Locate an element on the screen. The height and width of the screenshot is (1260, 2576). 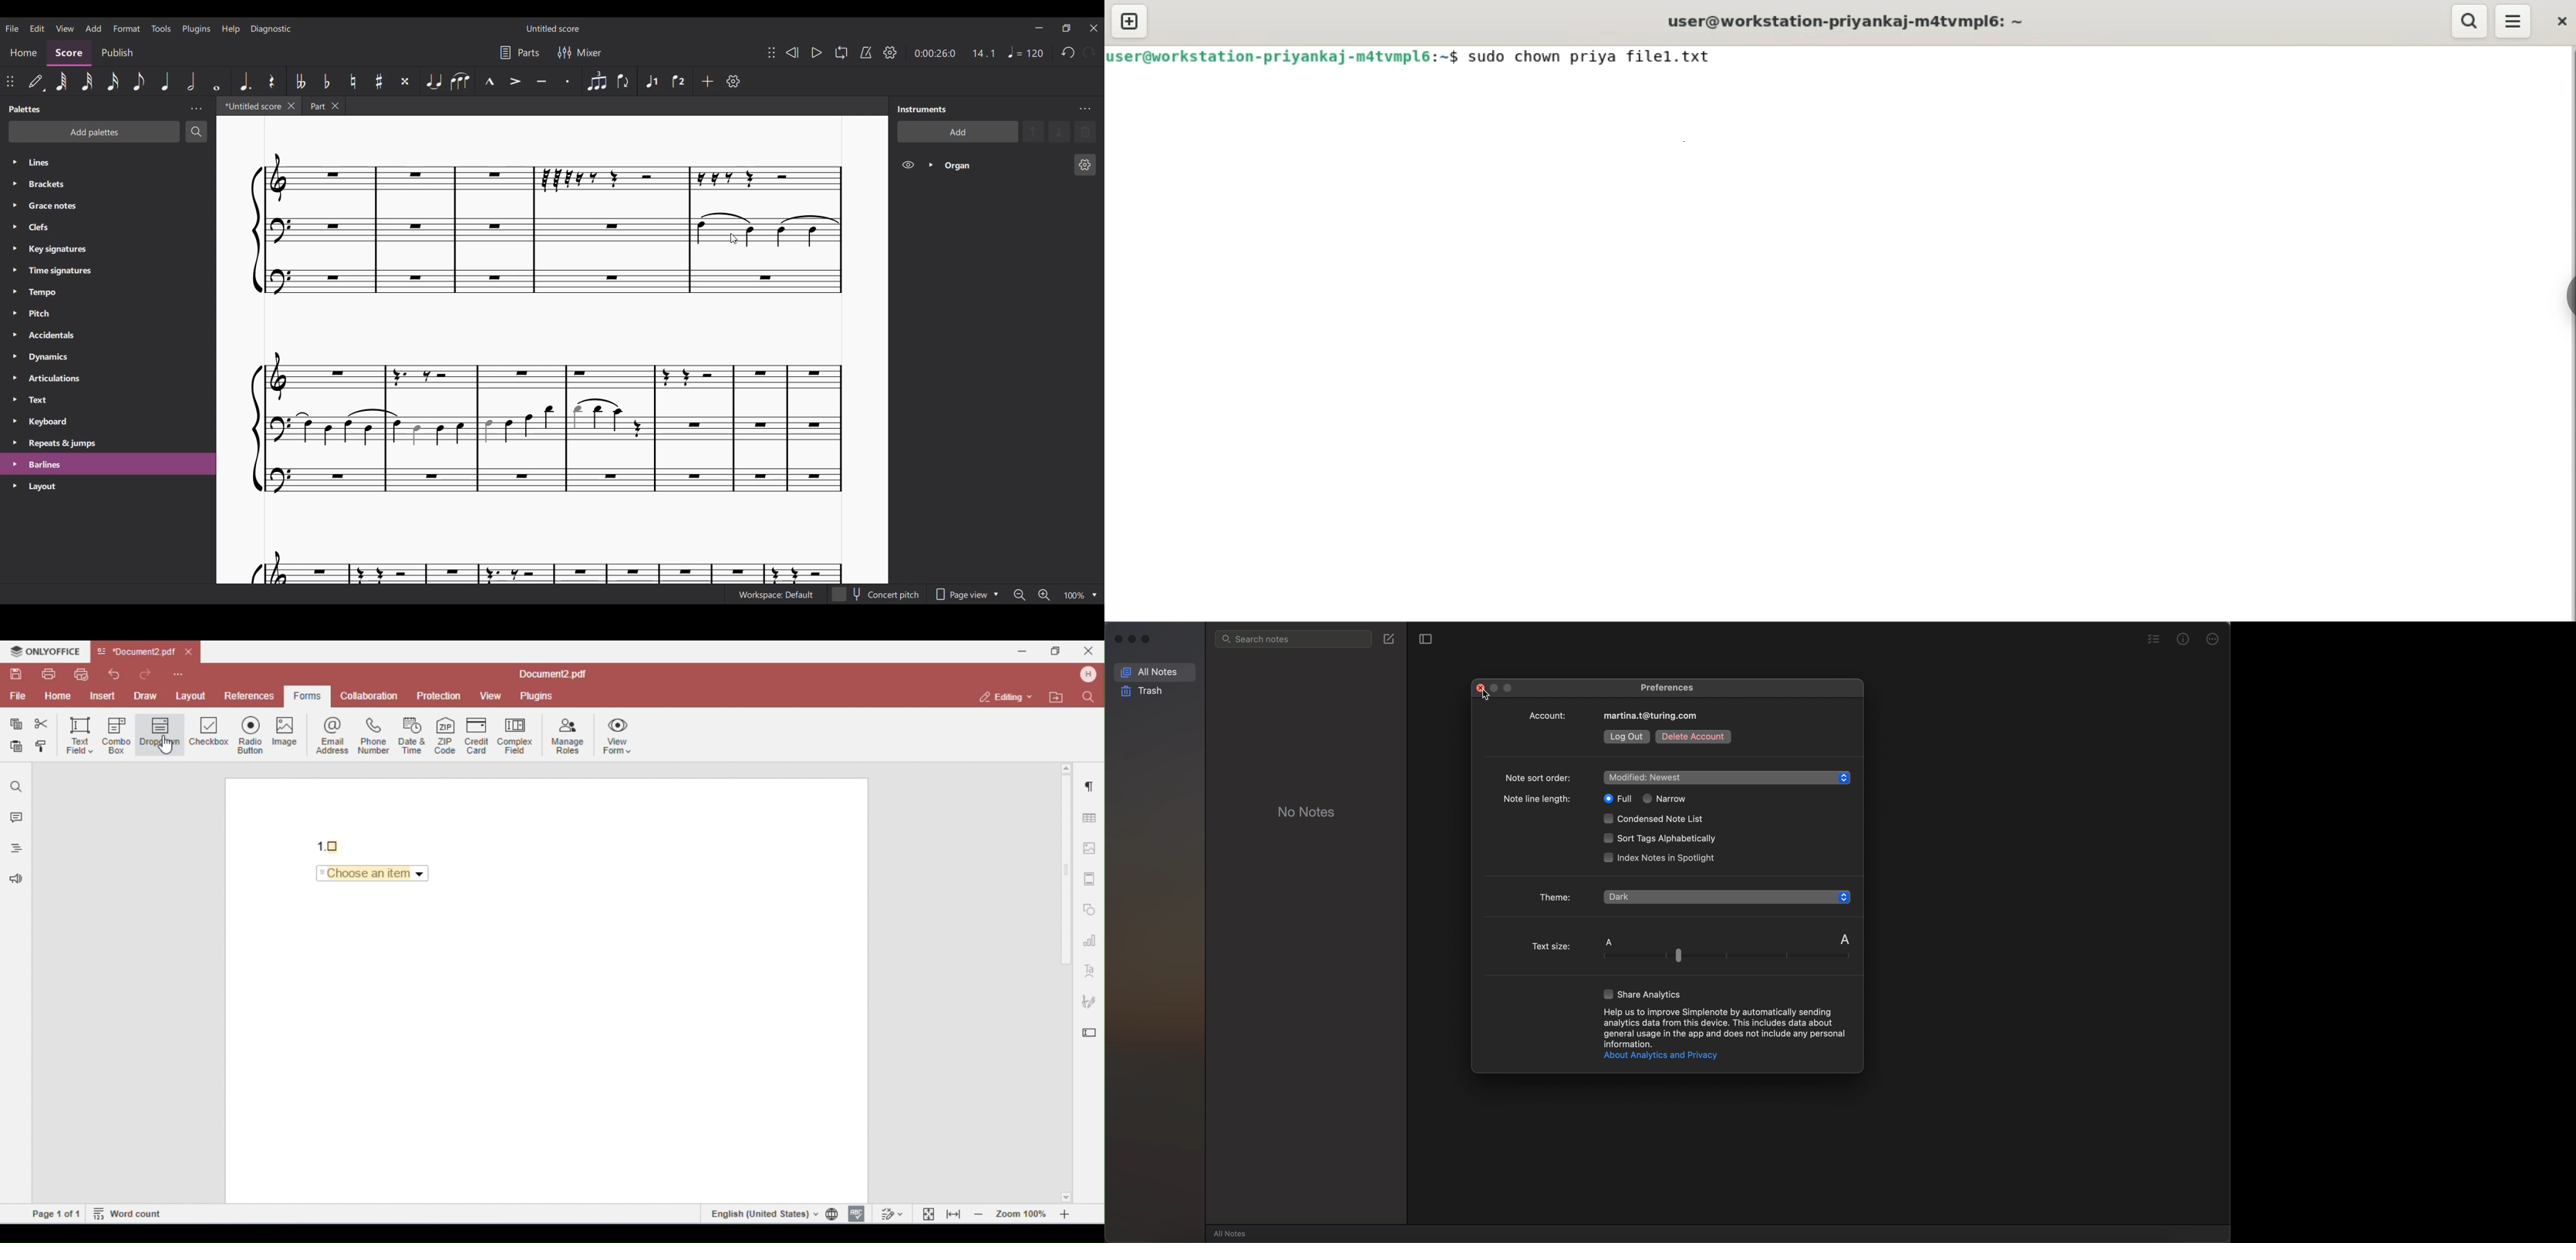
Quarter note is located at coordinates (165, 82).